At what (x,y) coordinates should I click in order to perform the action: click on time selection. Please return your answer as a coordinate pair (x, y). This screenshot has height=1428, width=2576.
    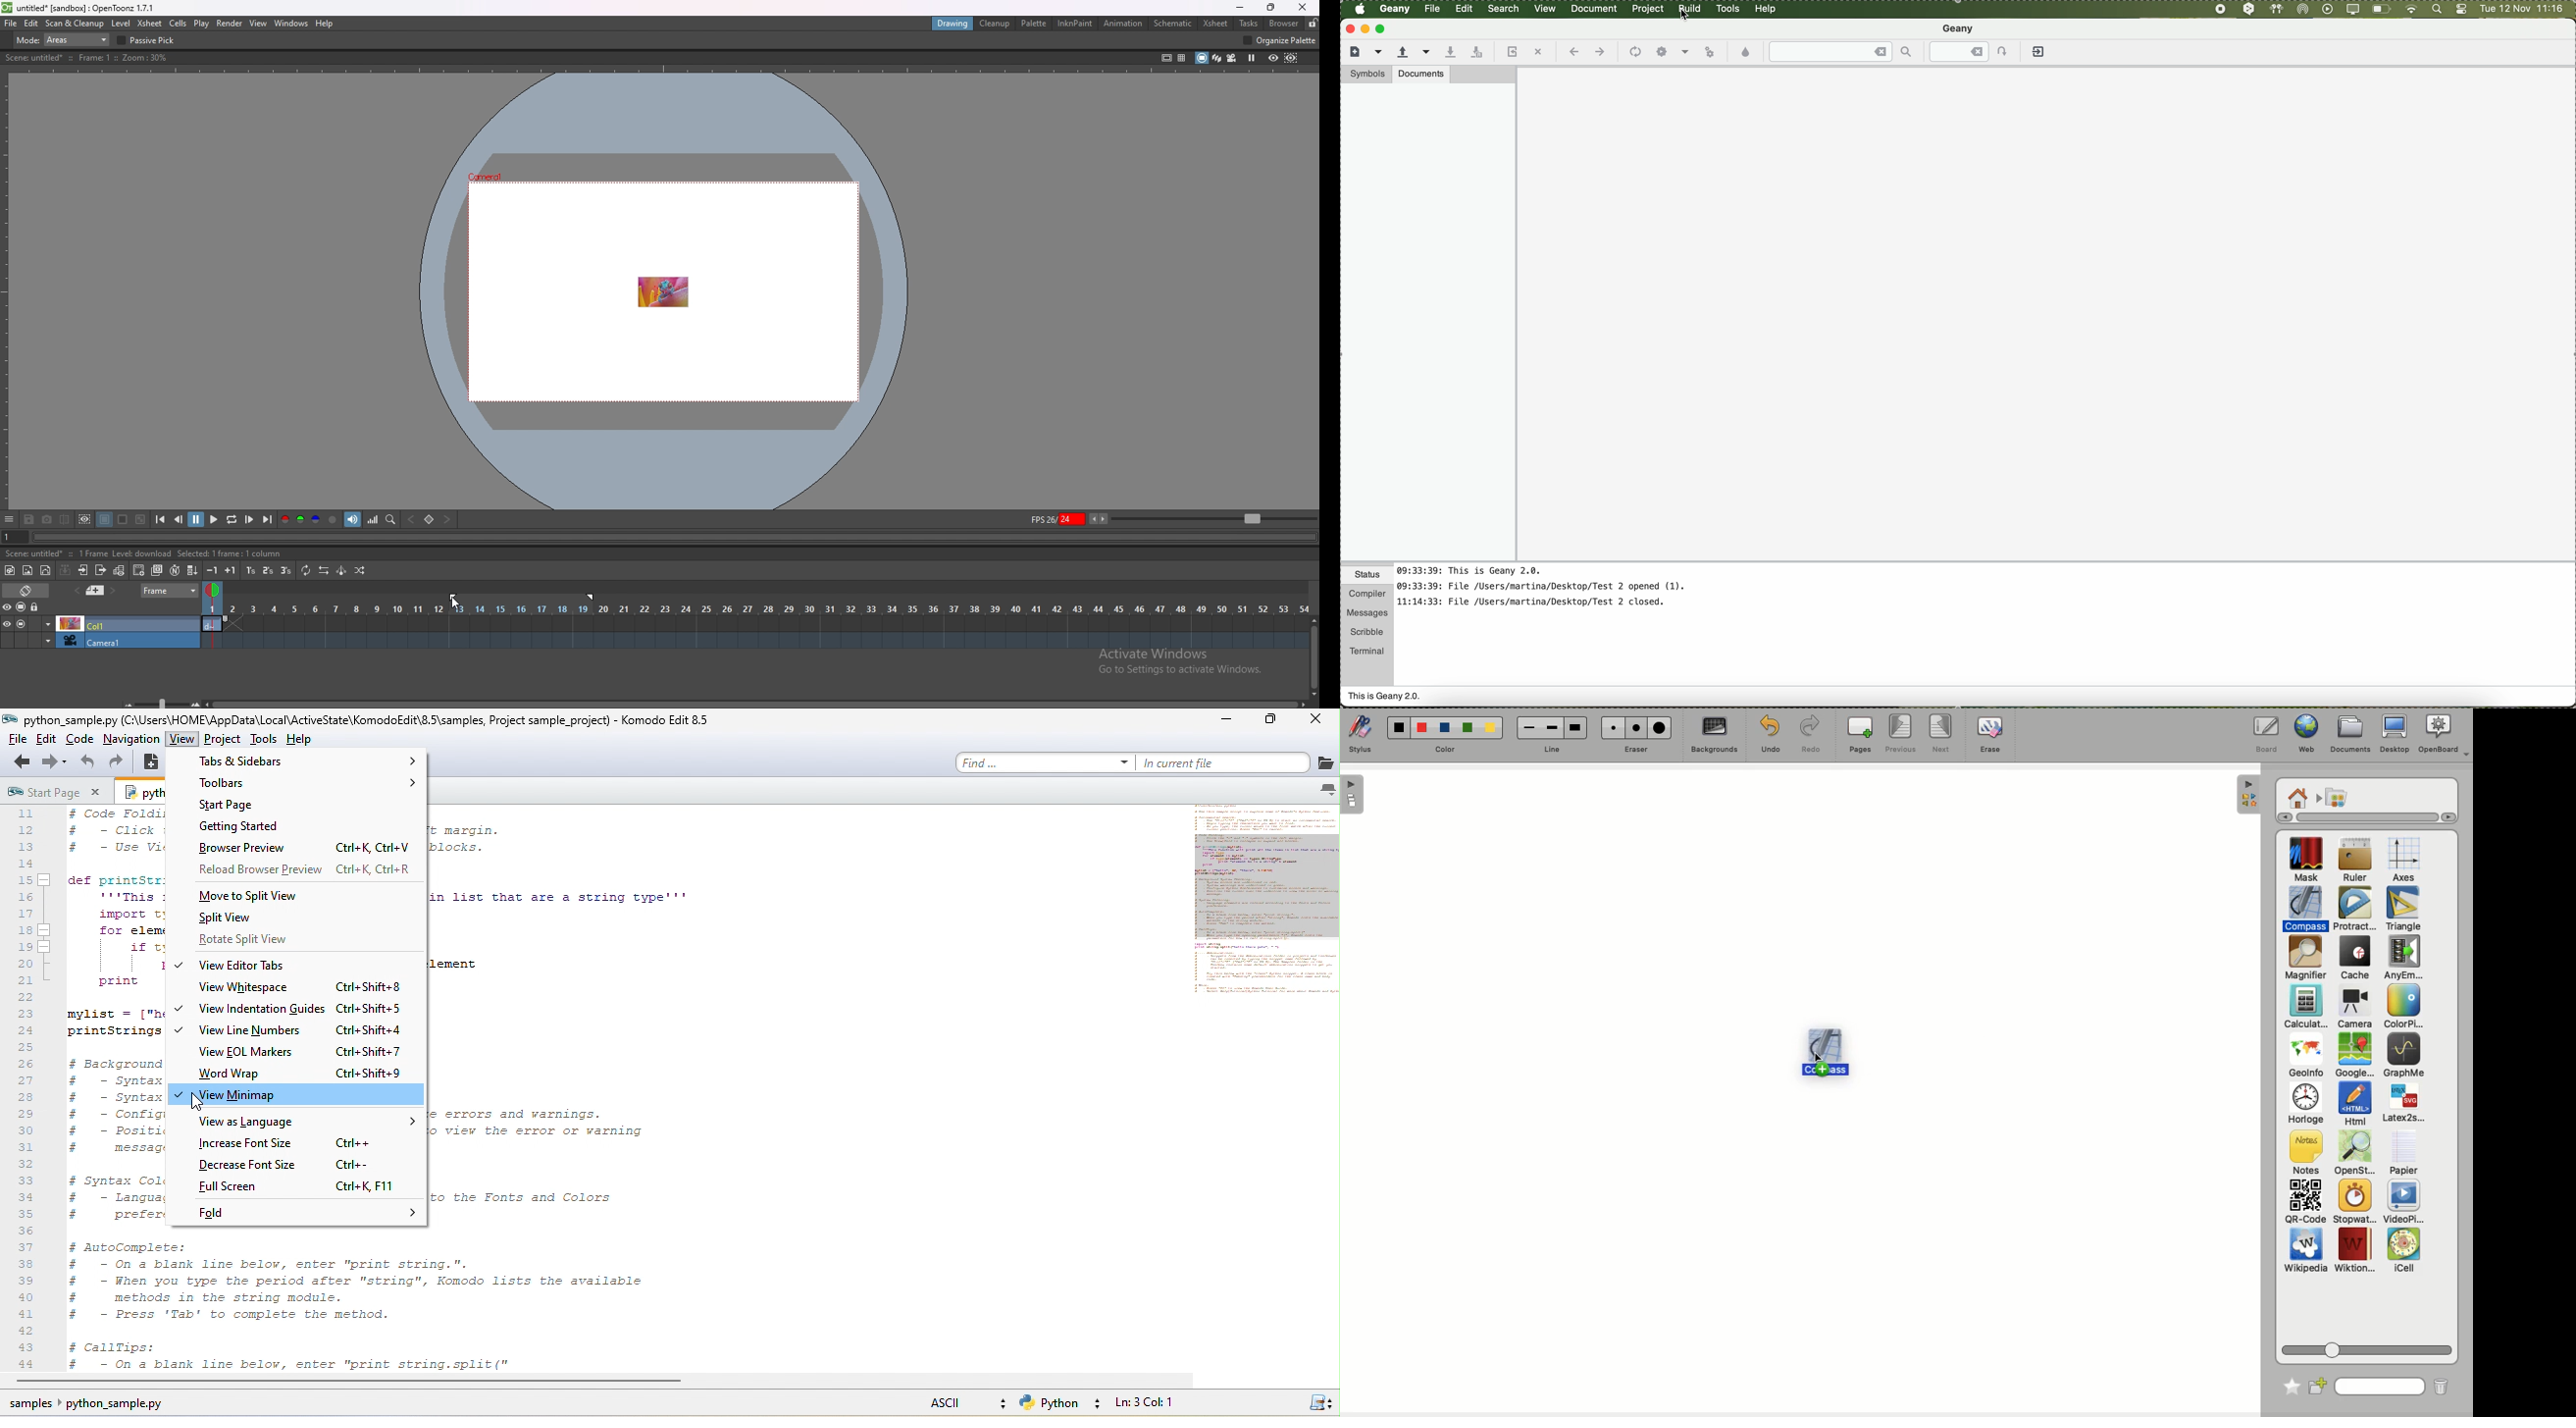
    Looking at the image, I should click on (211, 587).